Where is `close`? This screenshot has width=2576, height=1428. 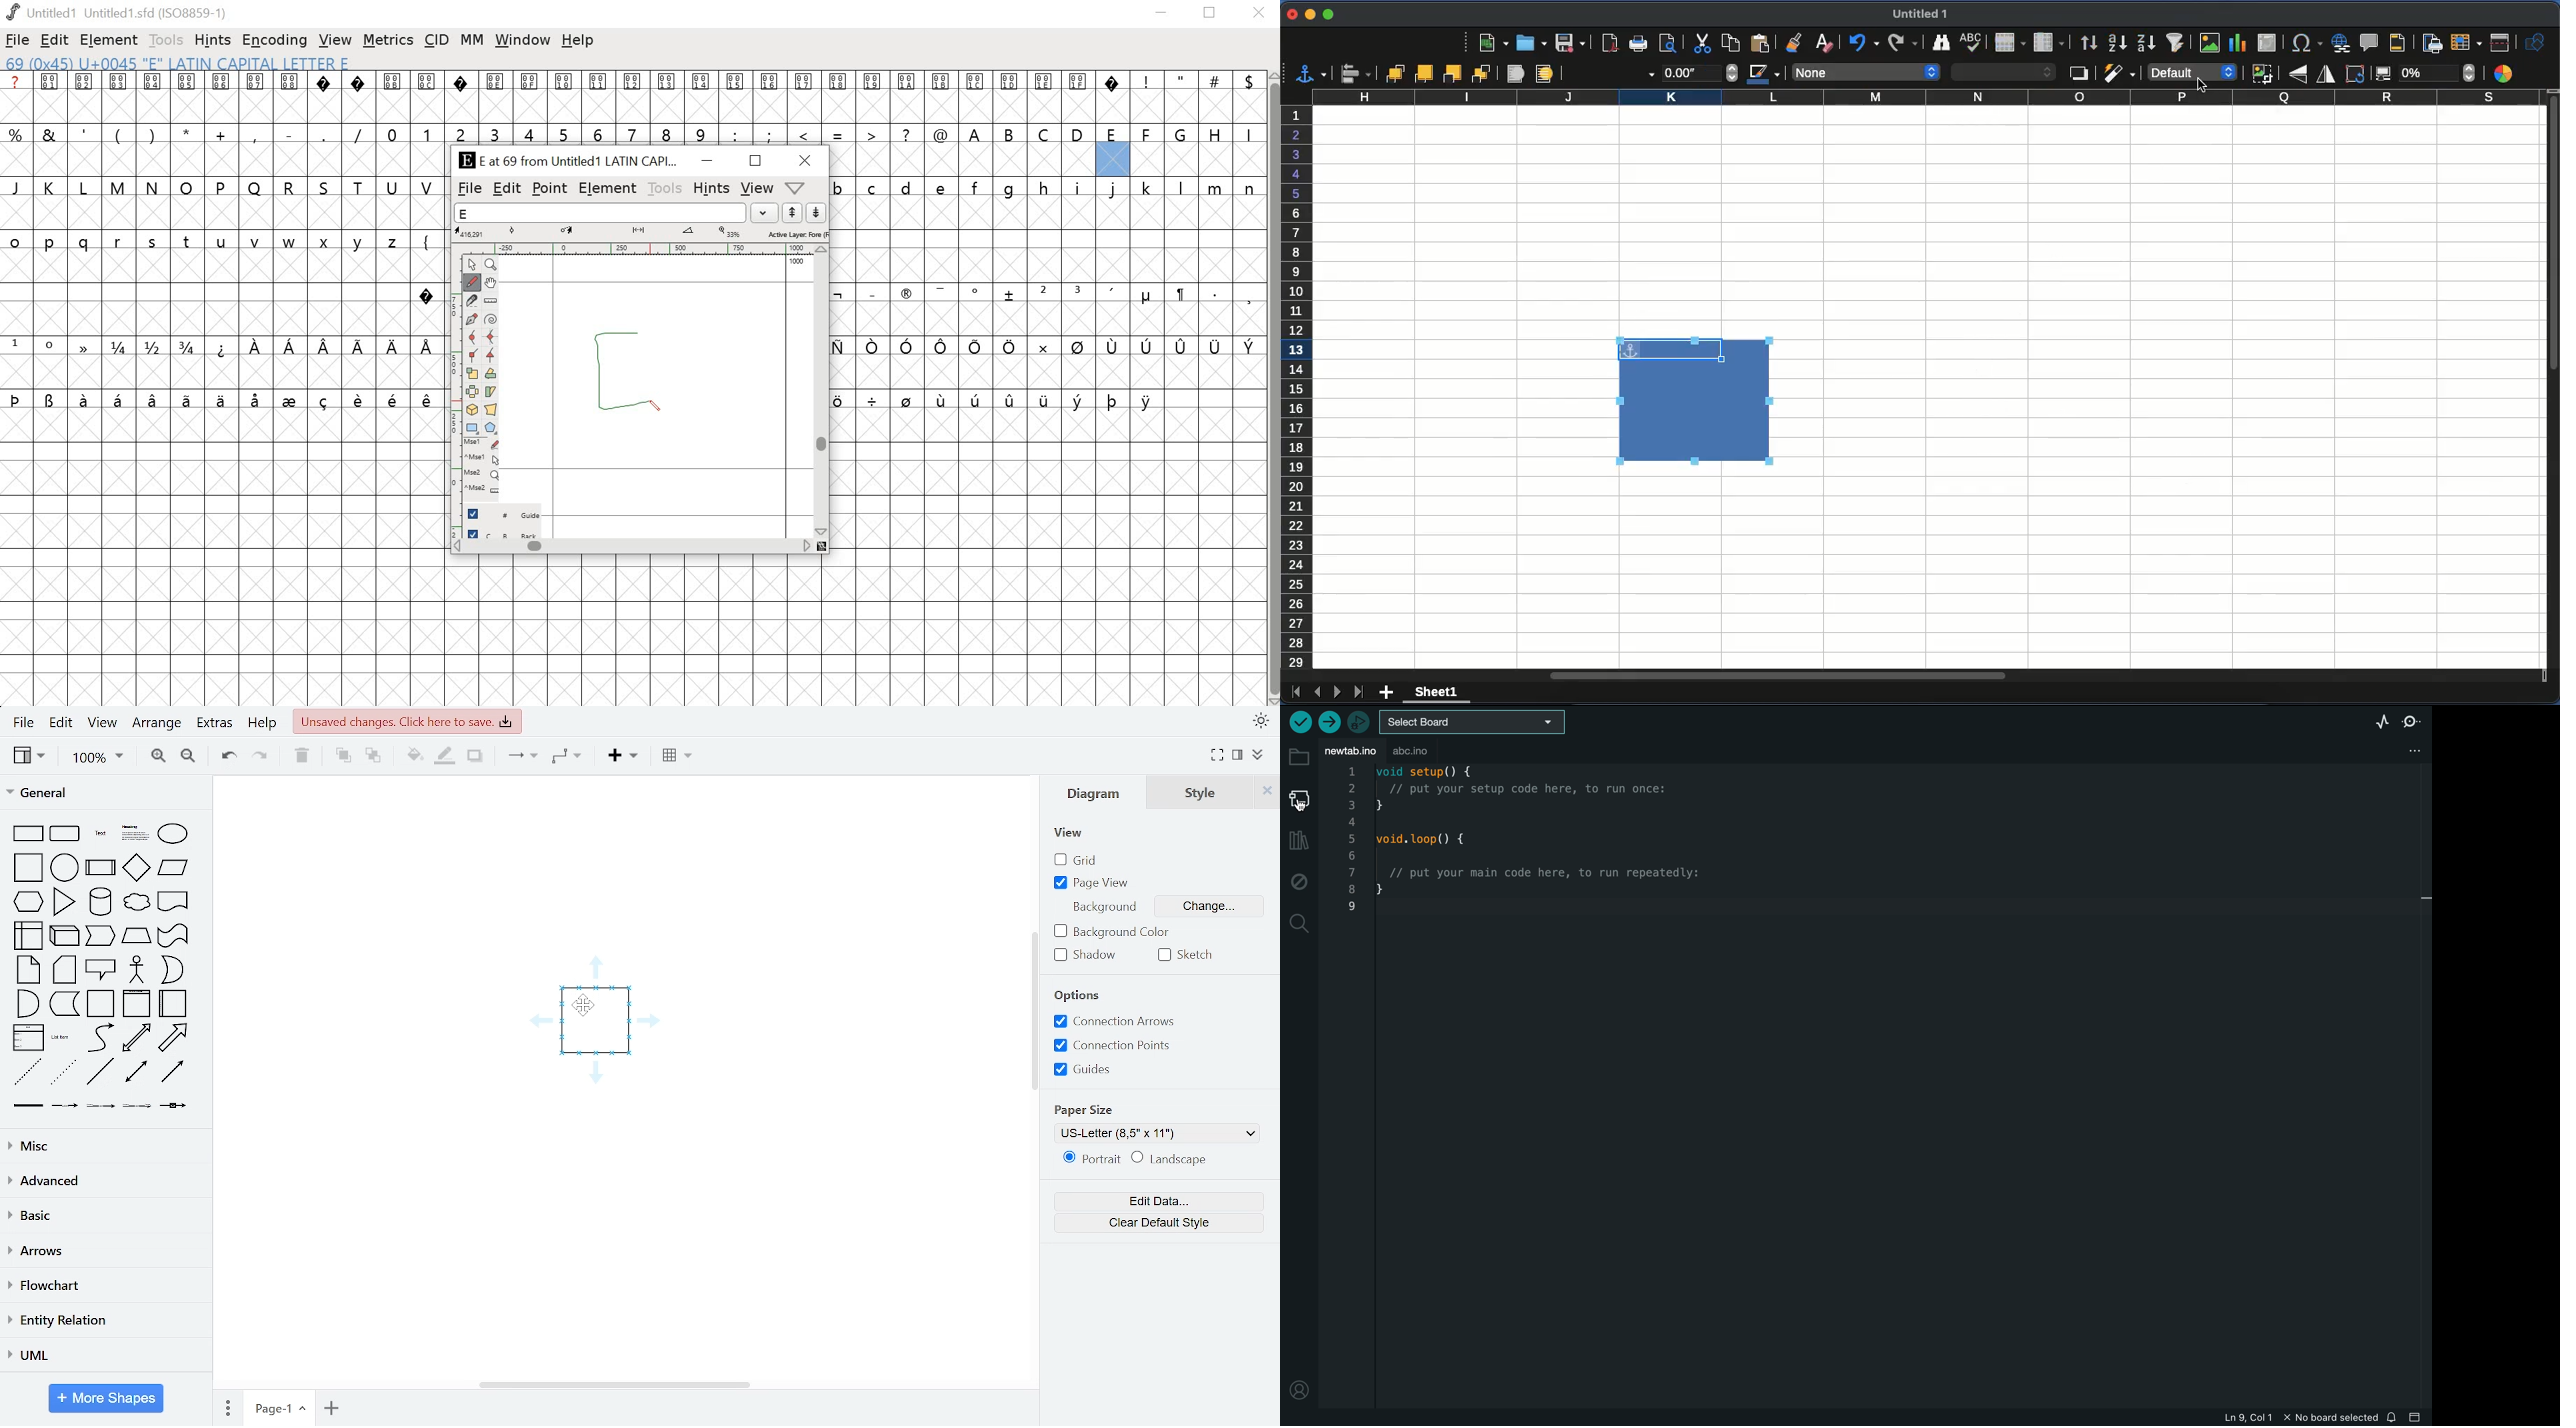 close is located at coordinates (807, 161).